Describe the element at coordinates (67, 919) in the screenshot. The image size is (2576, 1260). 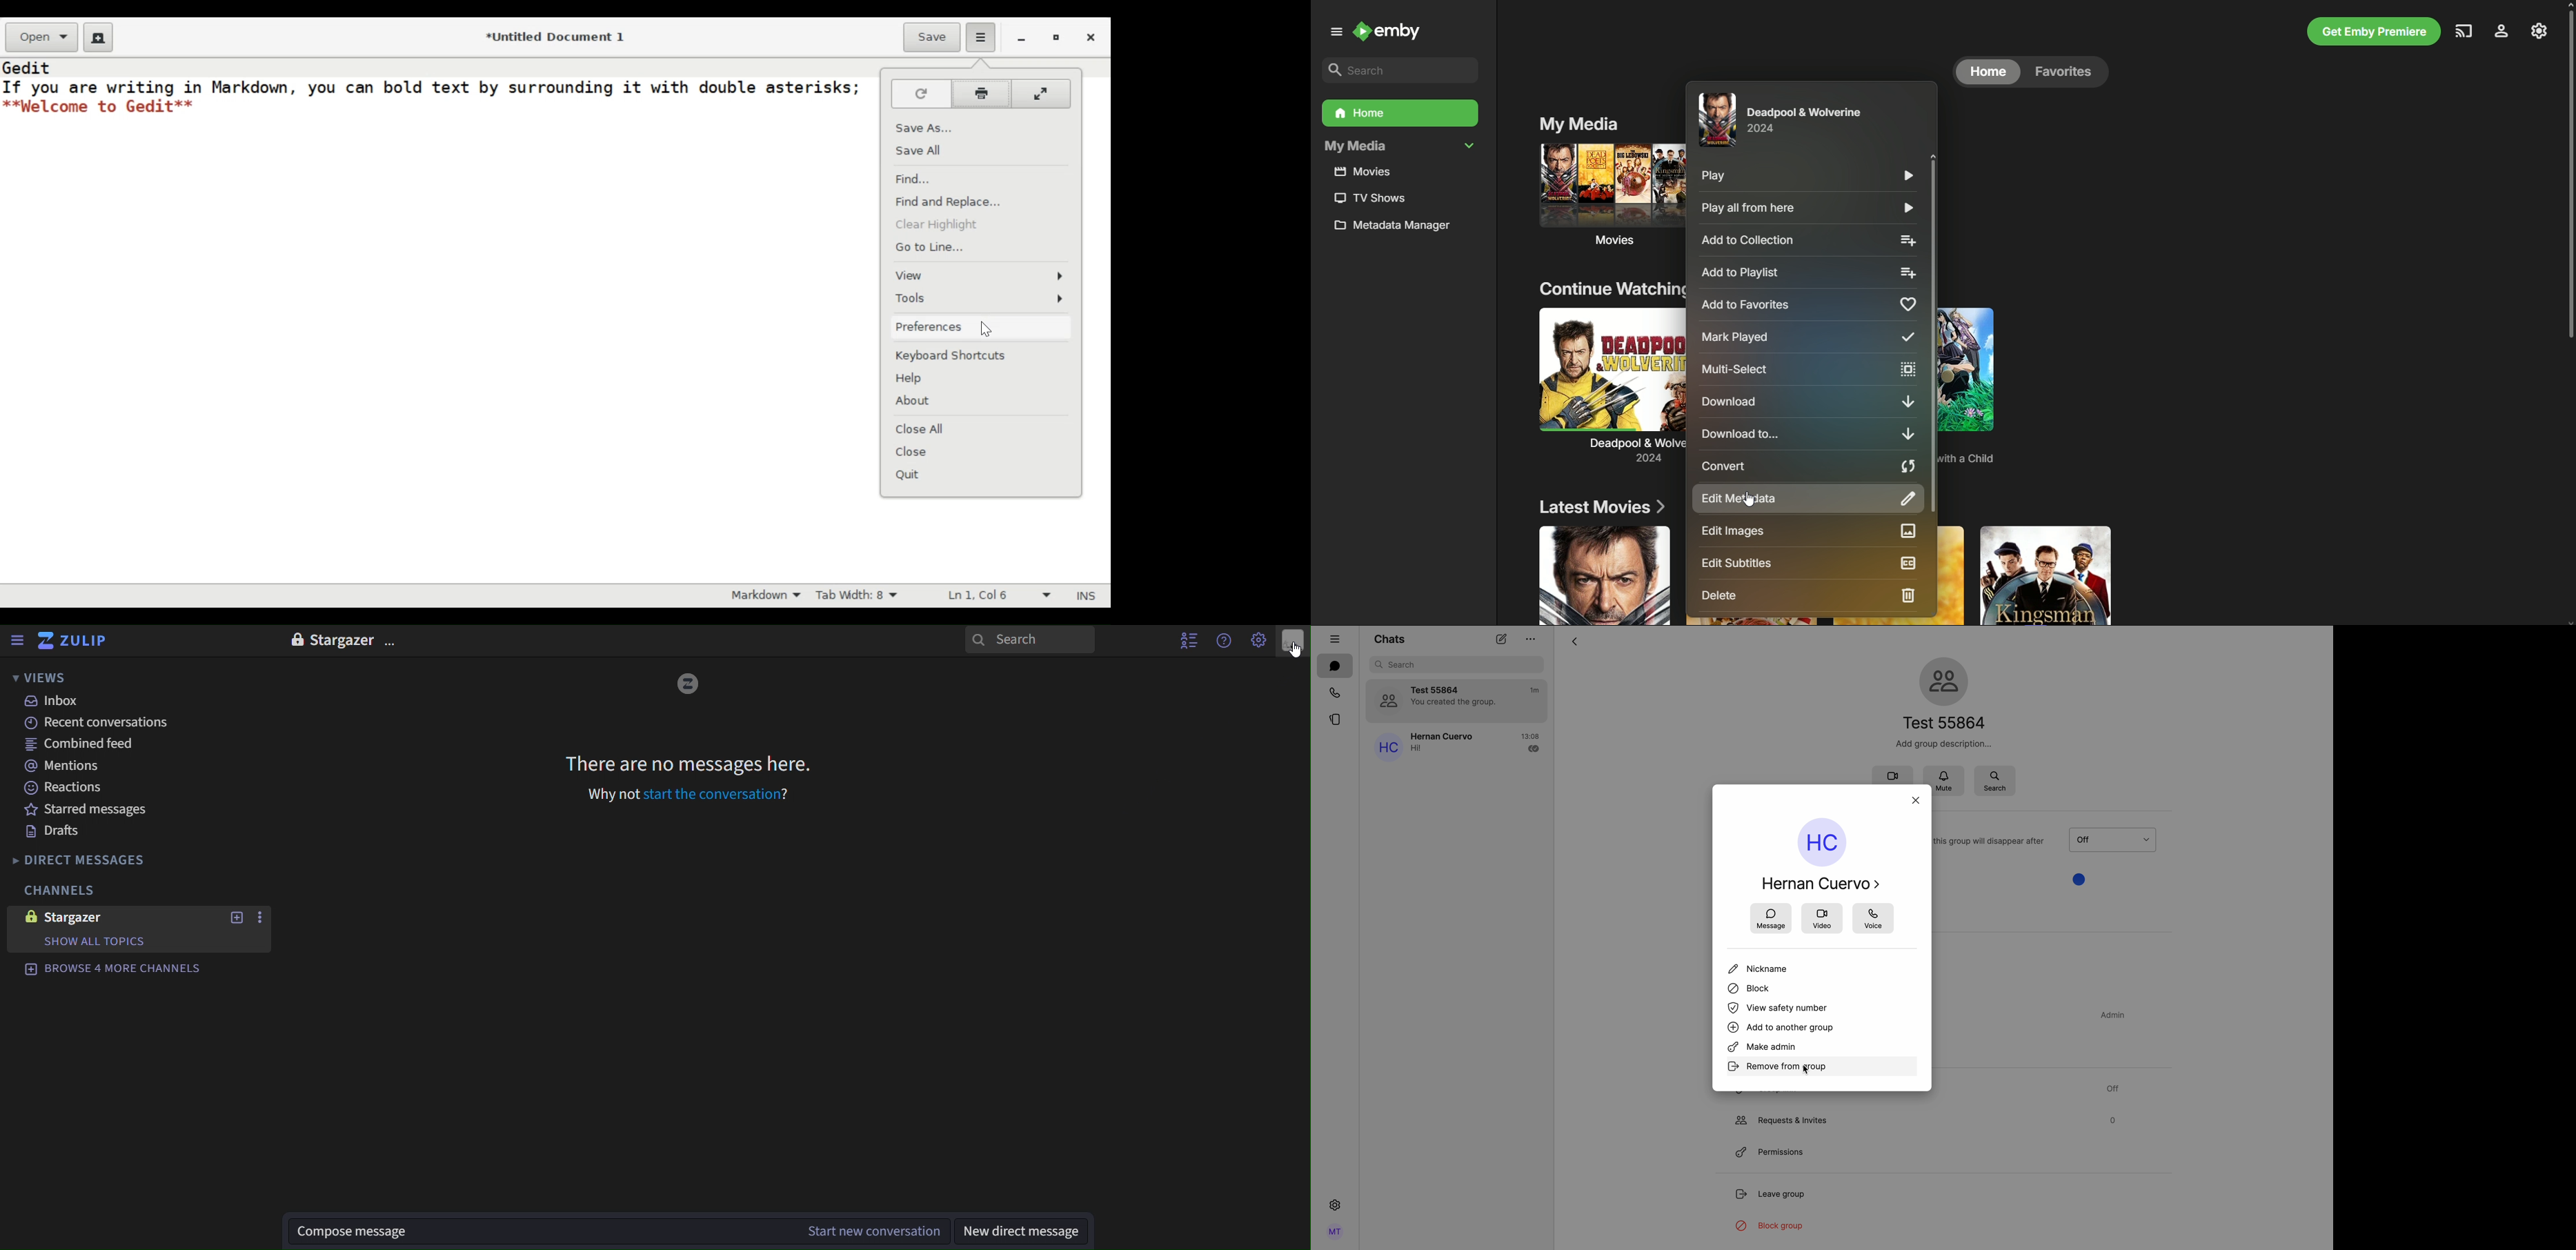
I see `stargazer` at that location.